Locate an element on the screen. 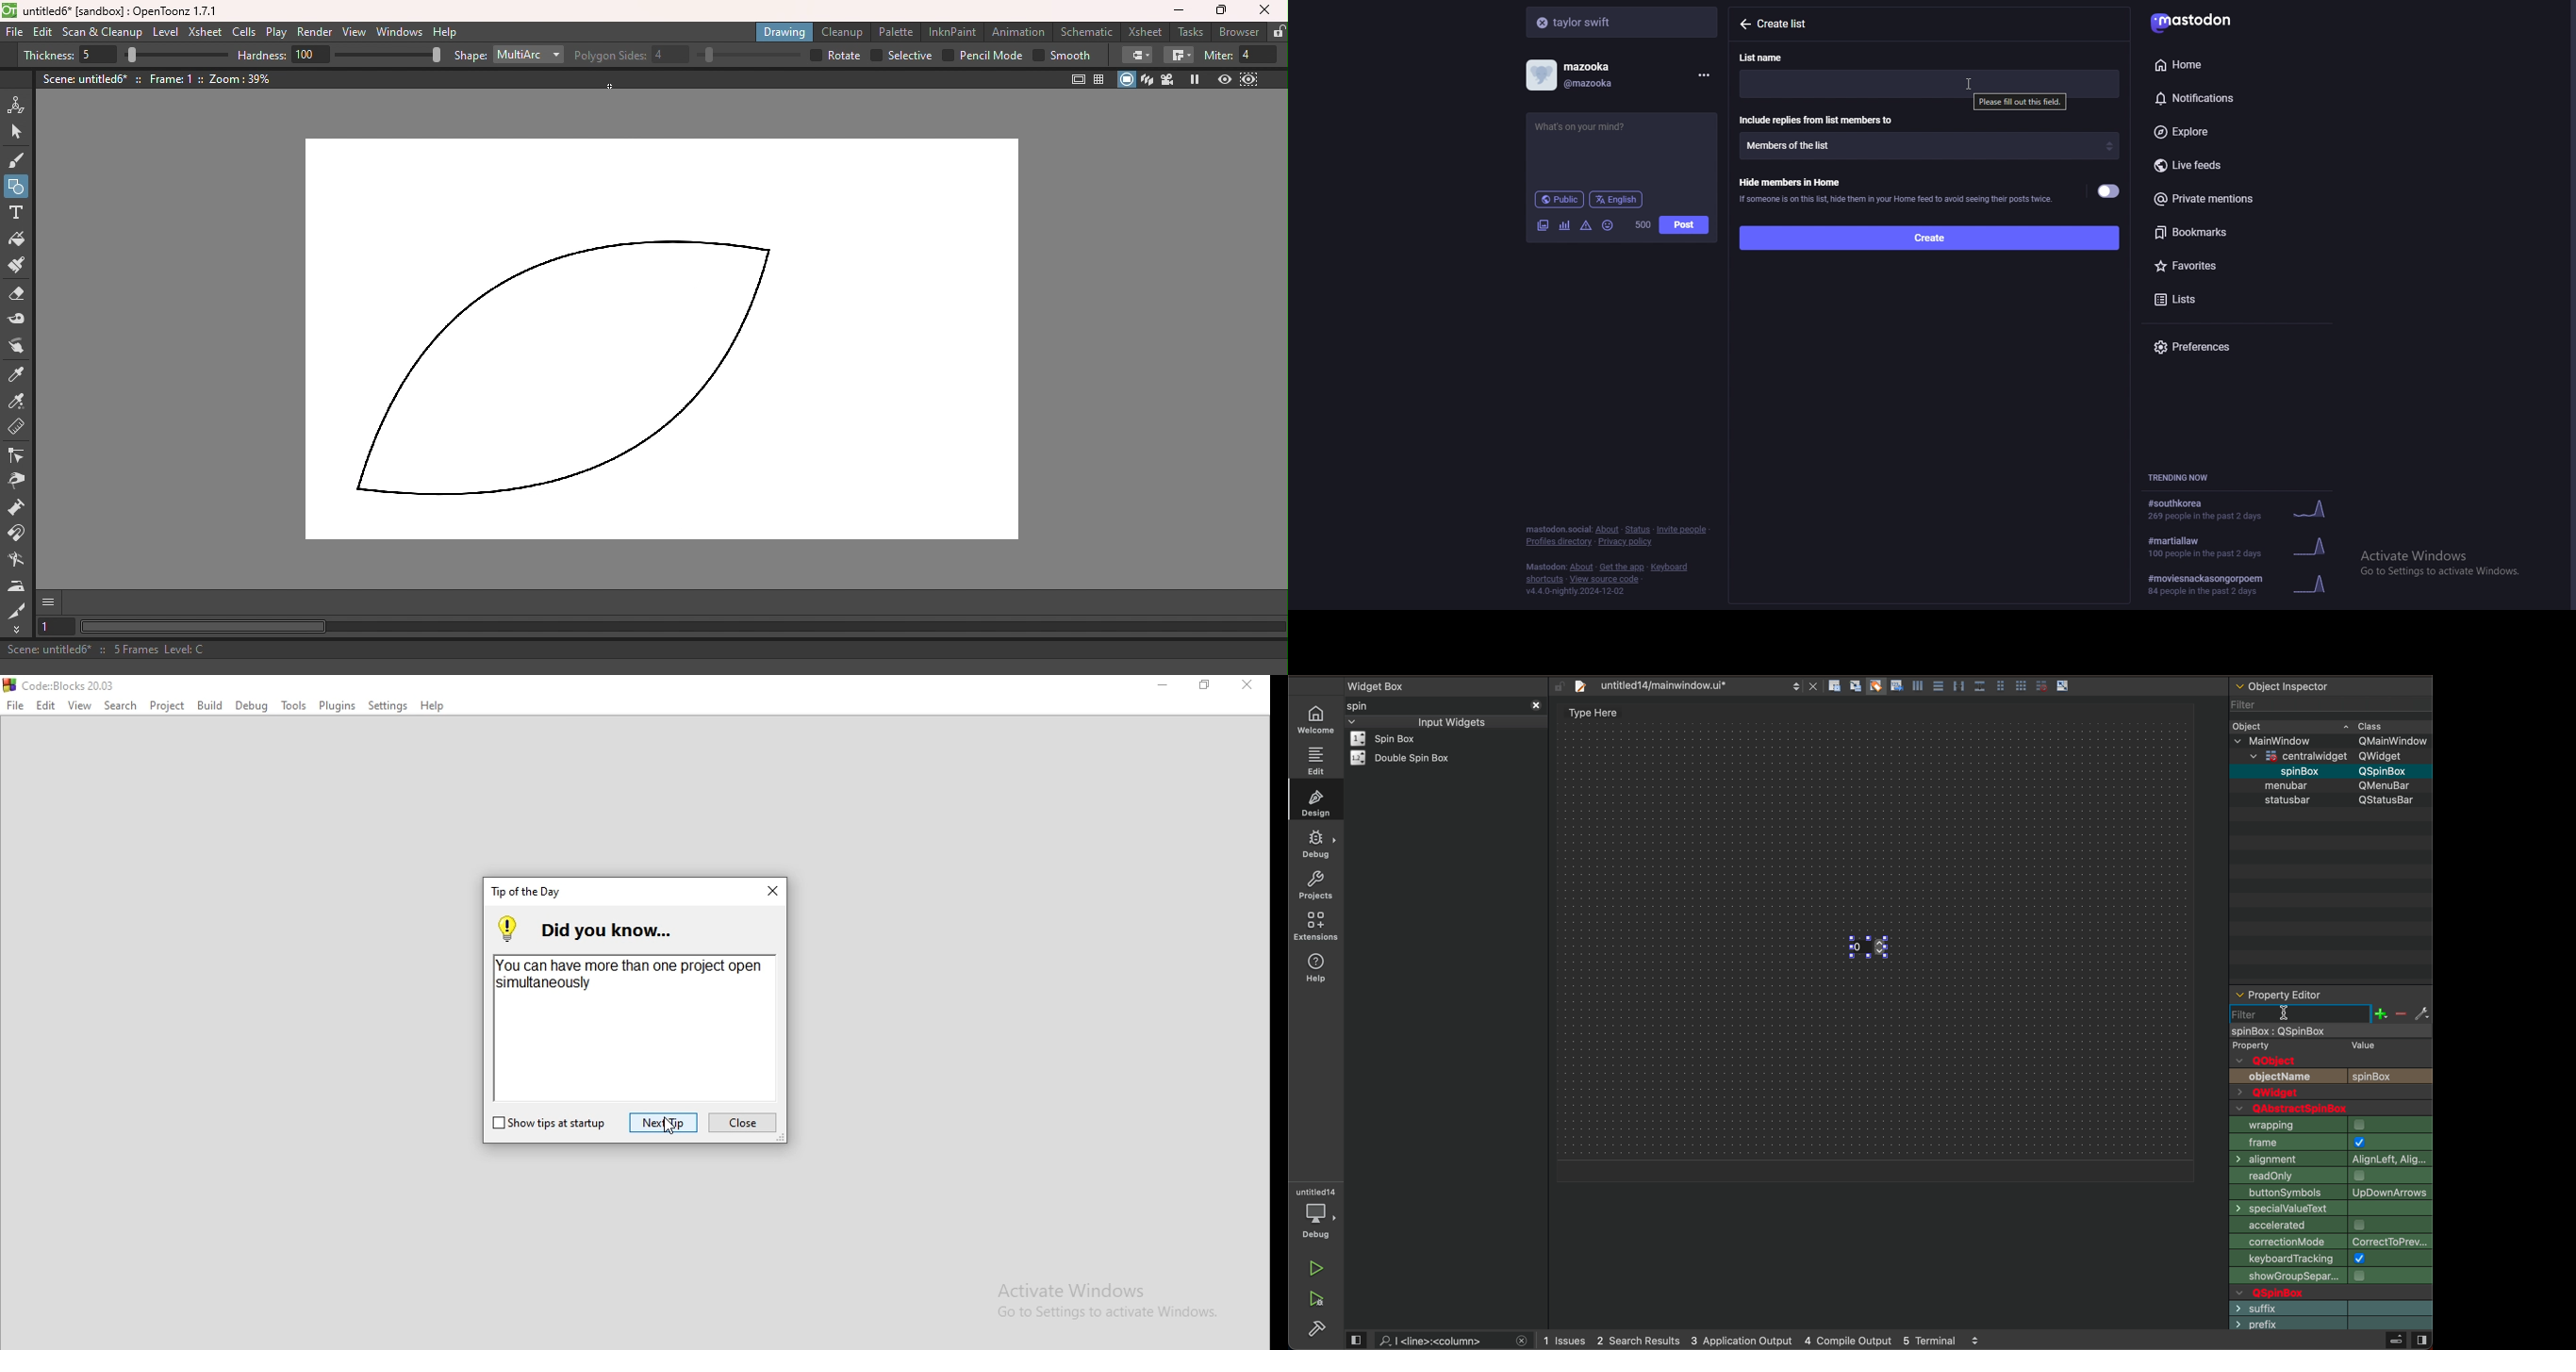 The width and height of the screenshot is (2576, 1372). text is located at coordinates (2291, 1323).